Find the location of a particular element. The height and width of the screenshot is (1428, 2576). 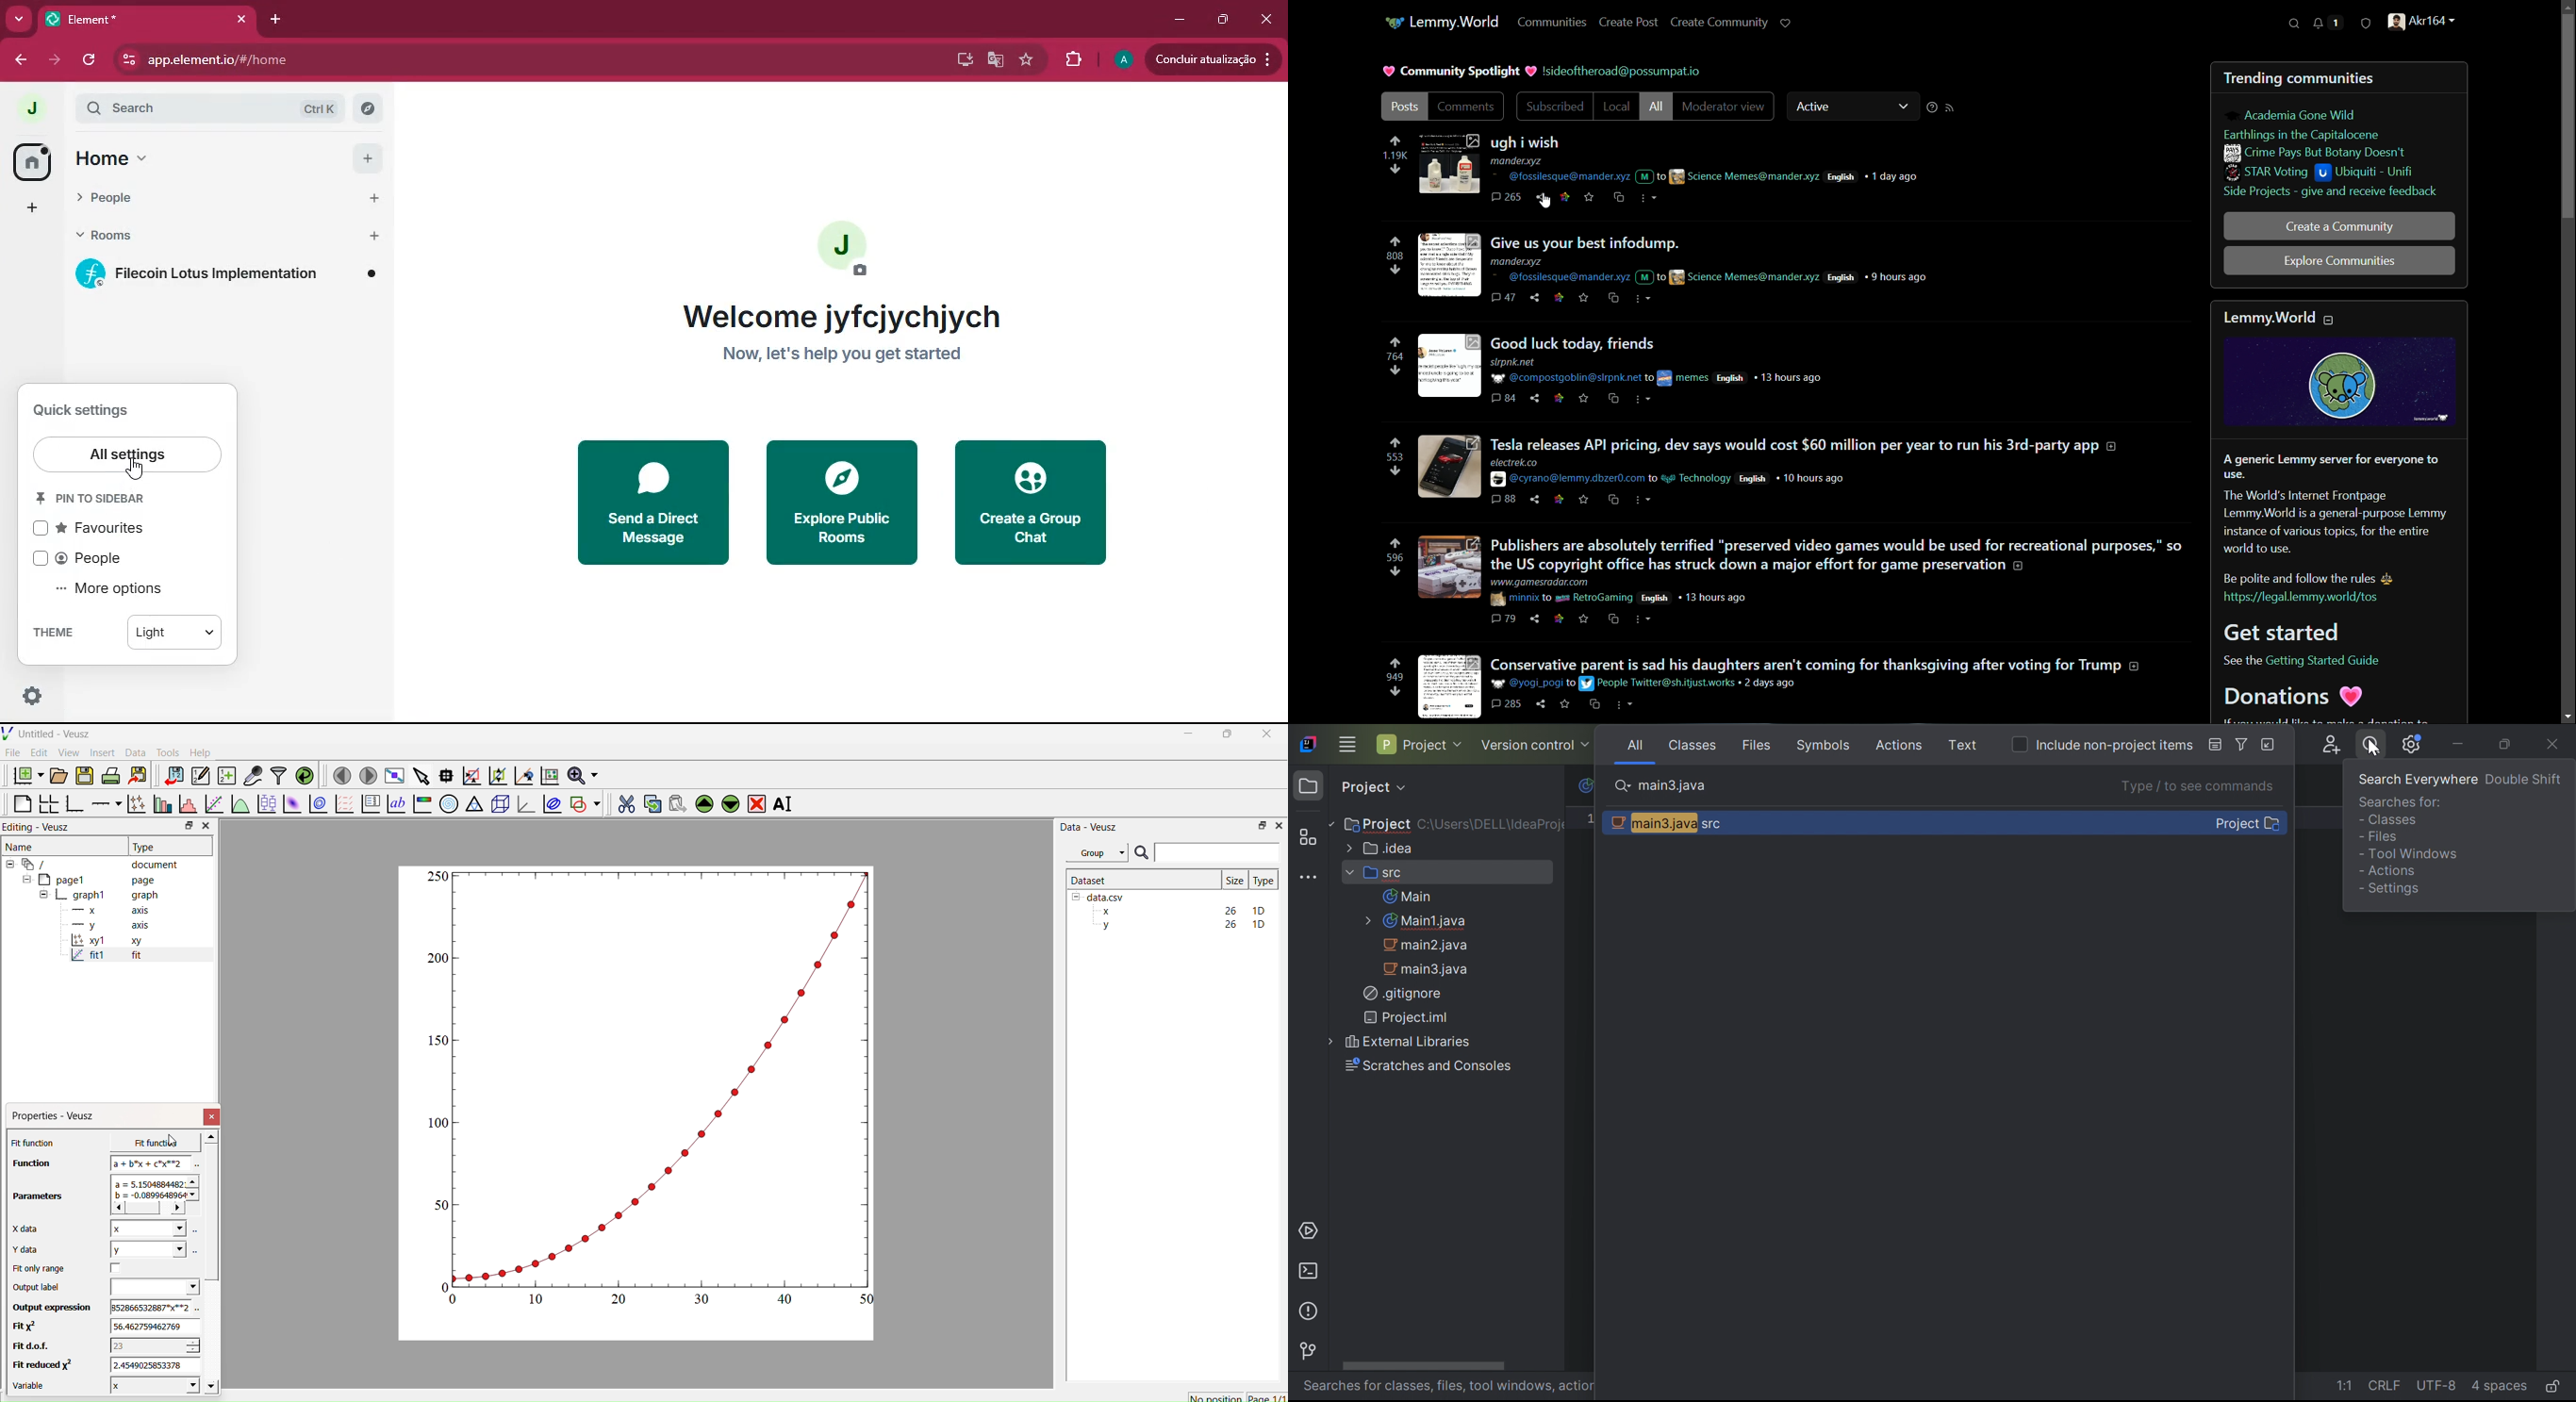

Science Memes@mander.xyz is located at coordinates (1745, 177).